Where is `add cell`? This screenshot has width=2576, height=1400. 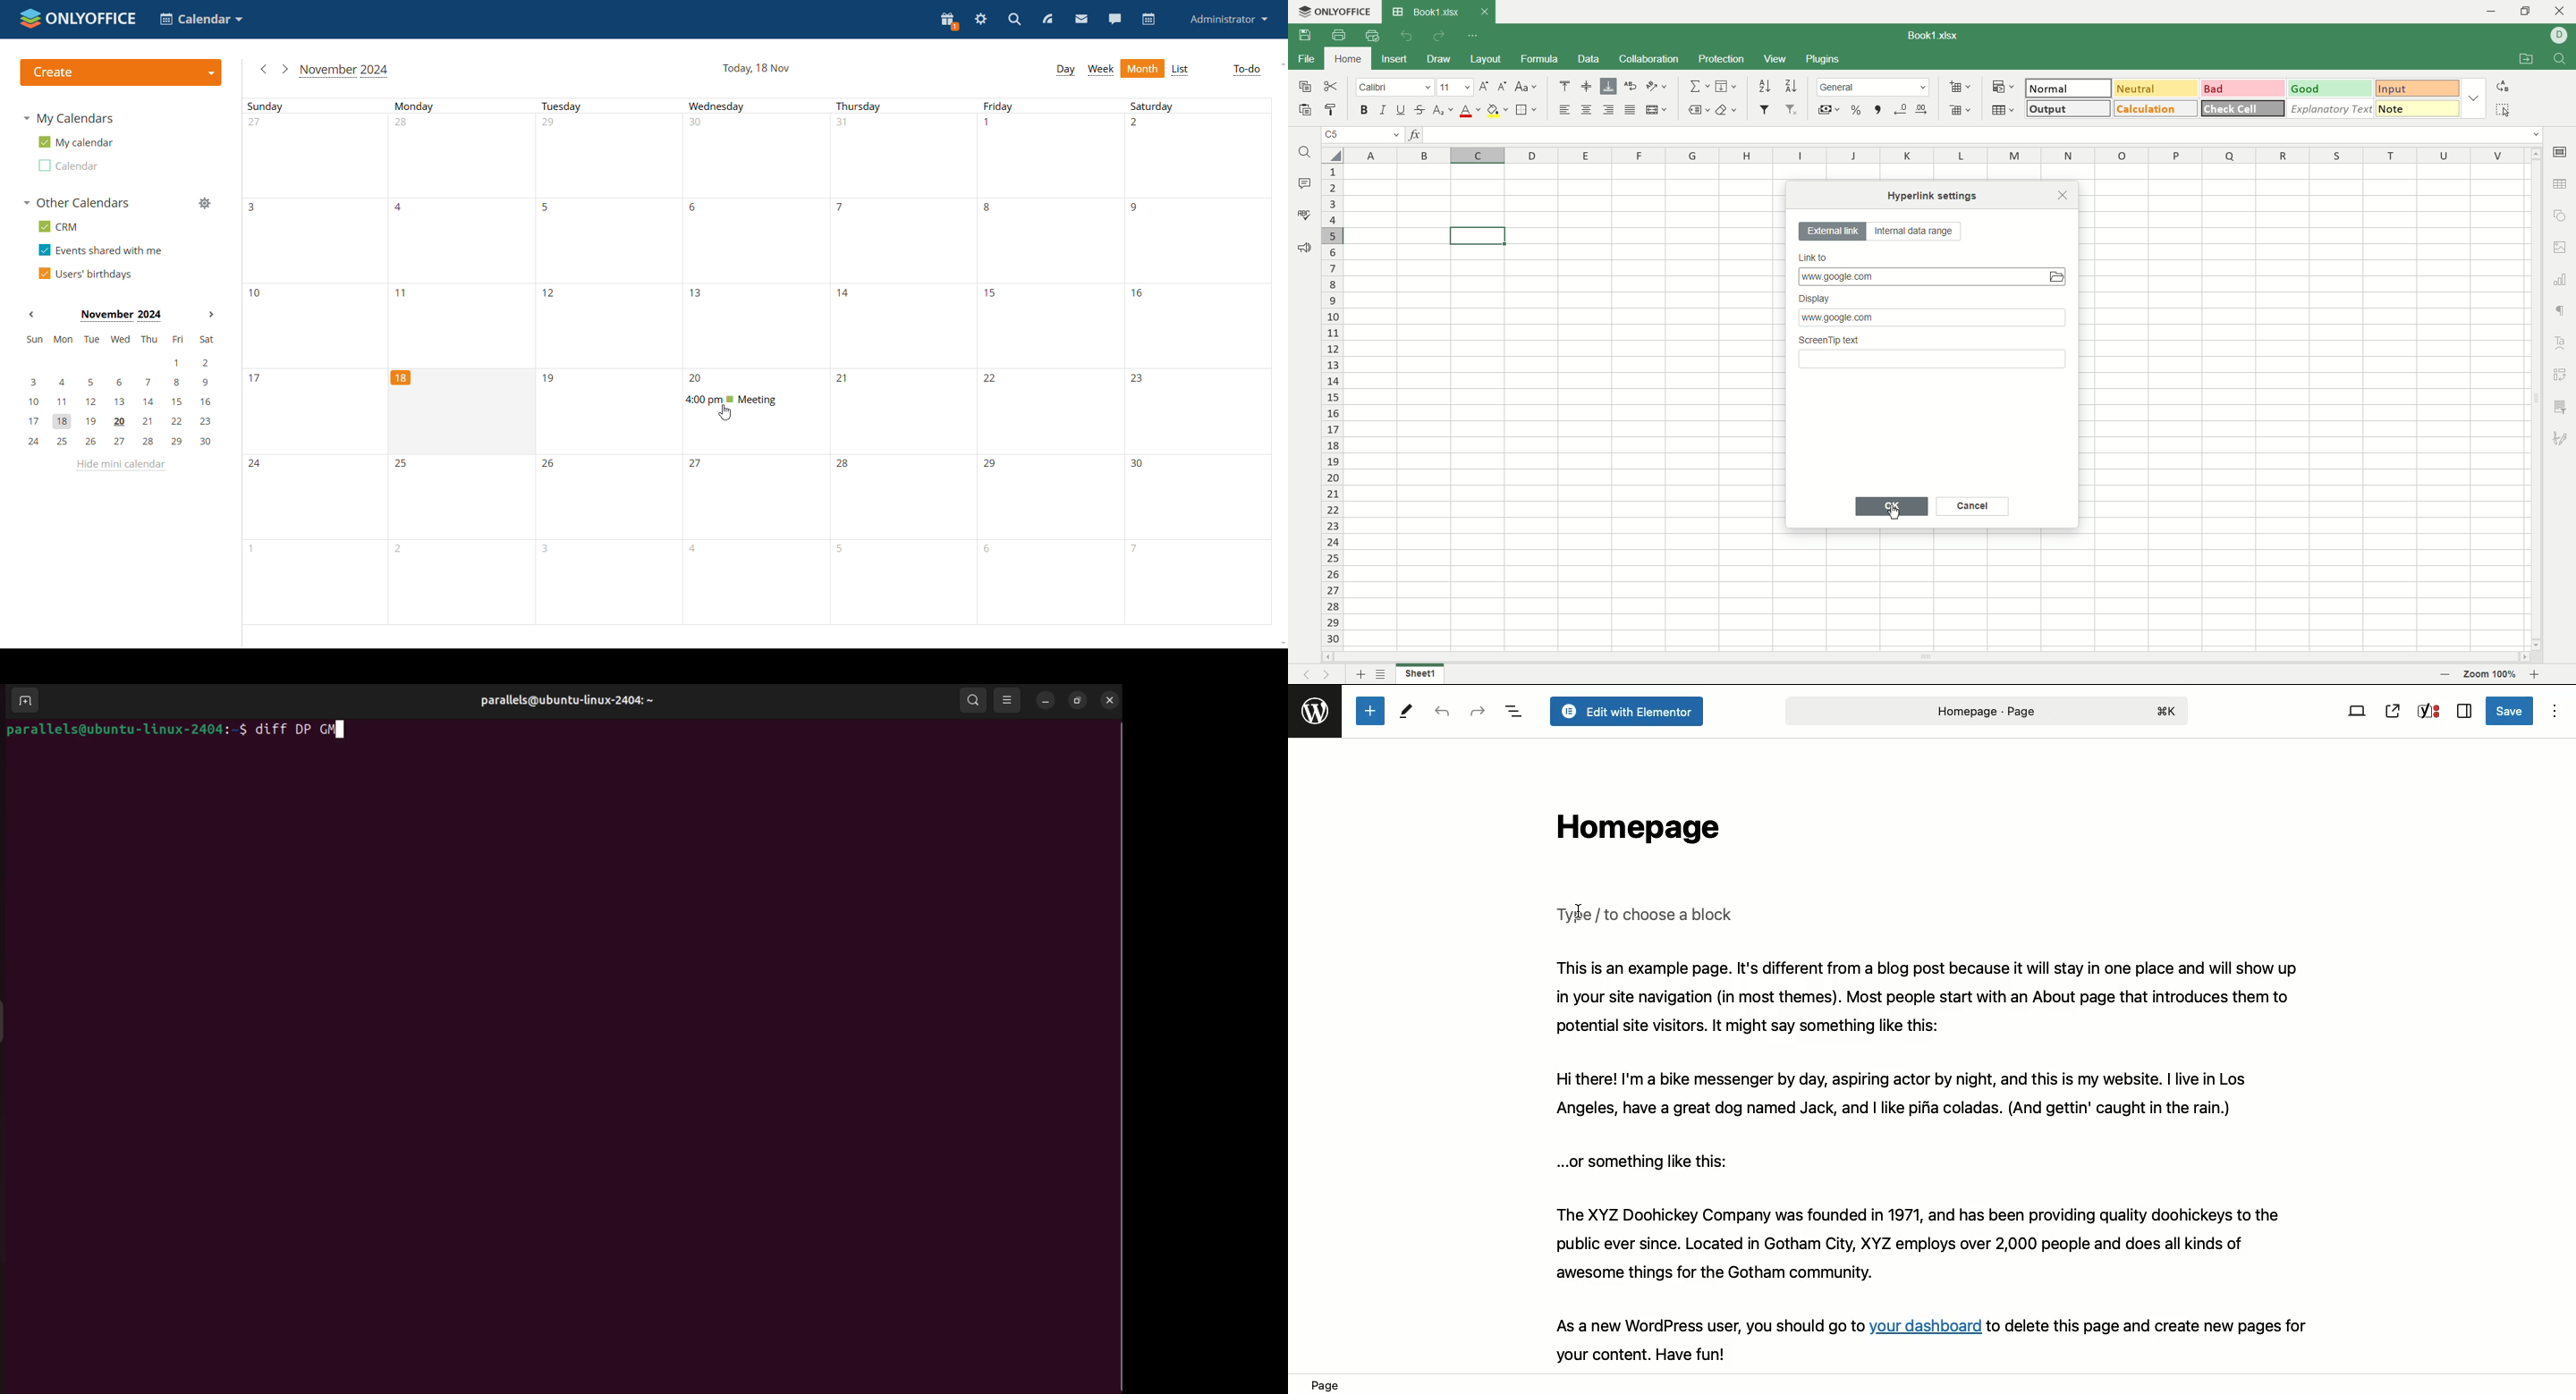 add cell is located at coordinates (1960, 87).